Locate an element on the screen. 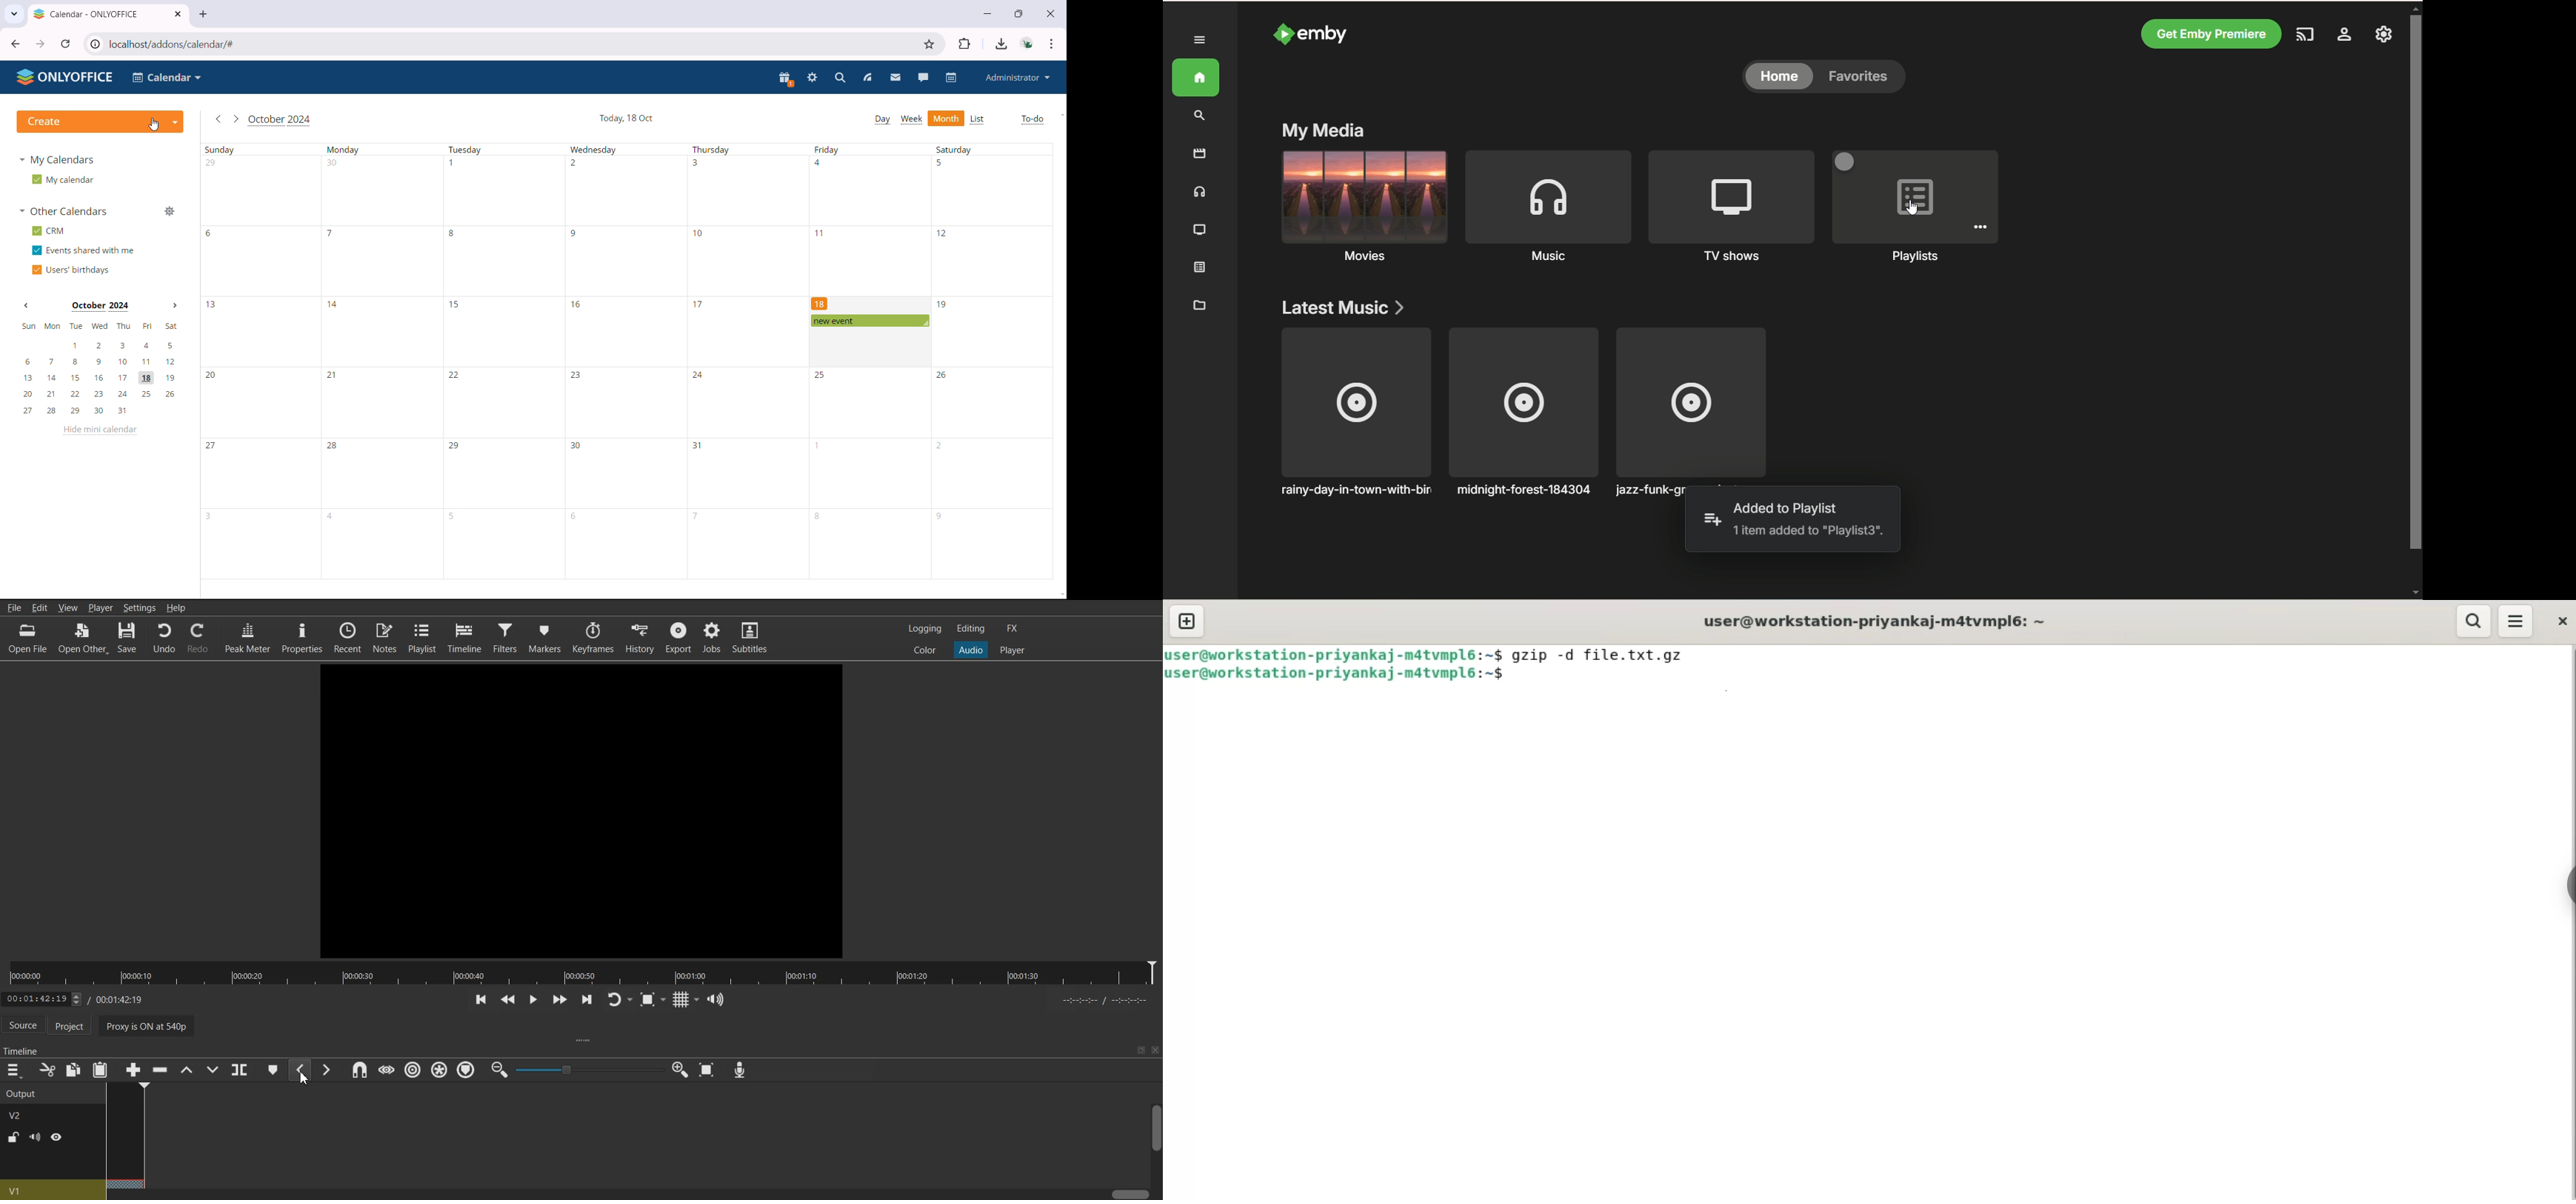 The image size is (2576, 1204). 13 is located at coordinates (212, 305).